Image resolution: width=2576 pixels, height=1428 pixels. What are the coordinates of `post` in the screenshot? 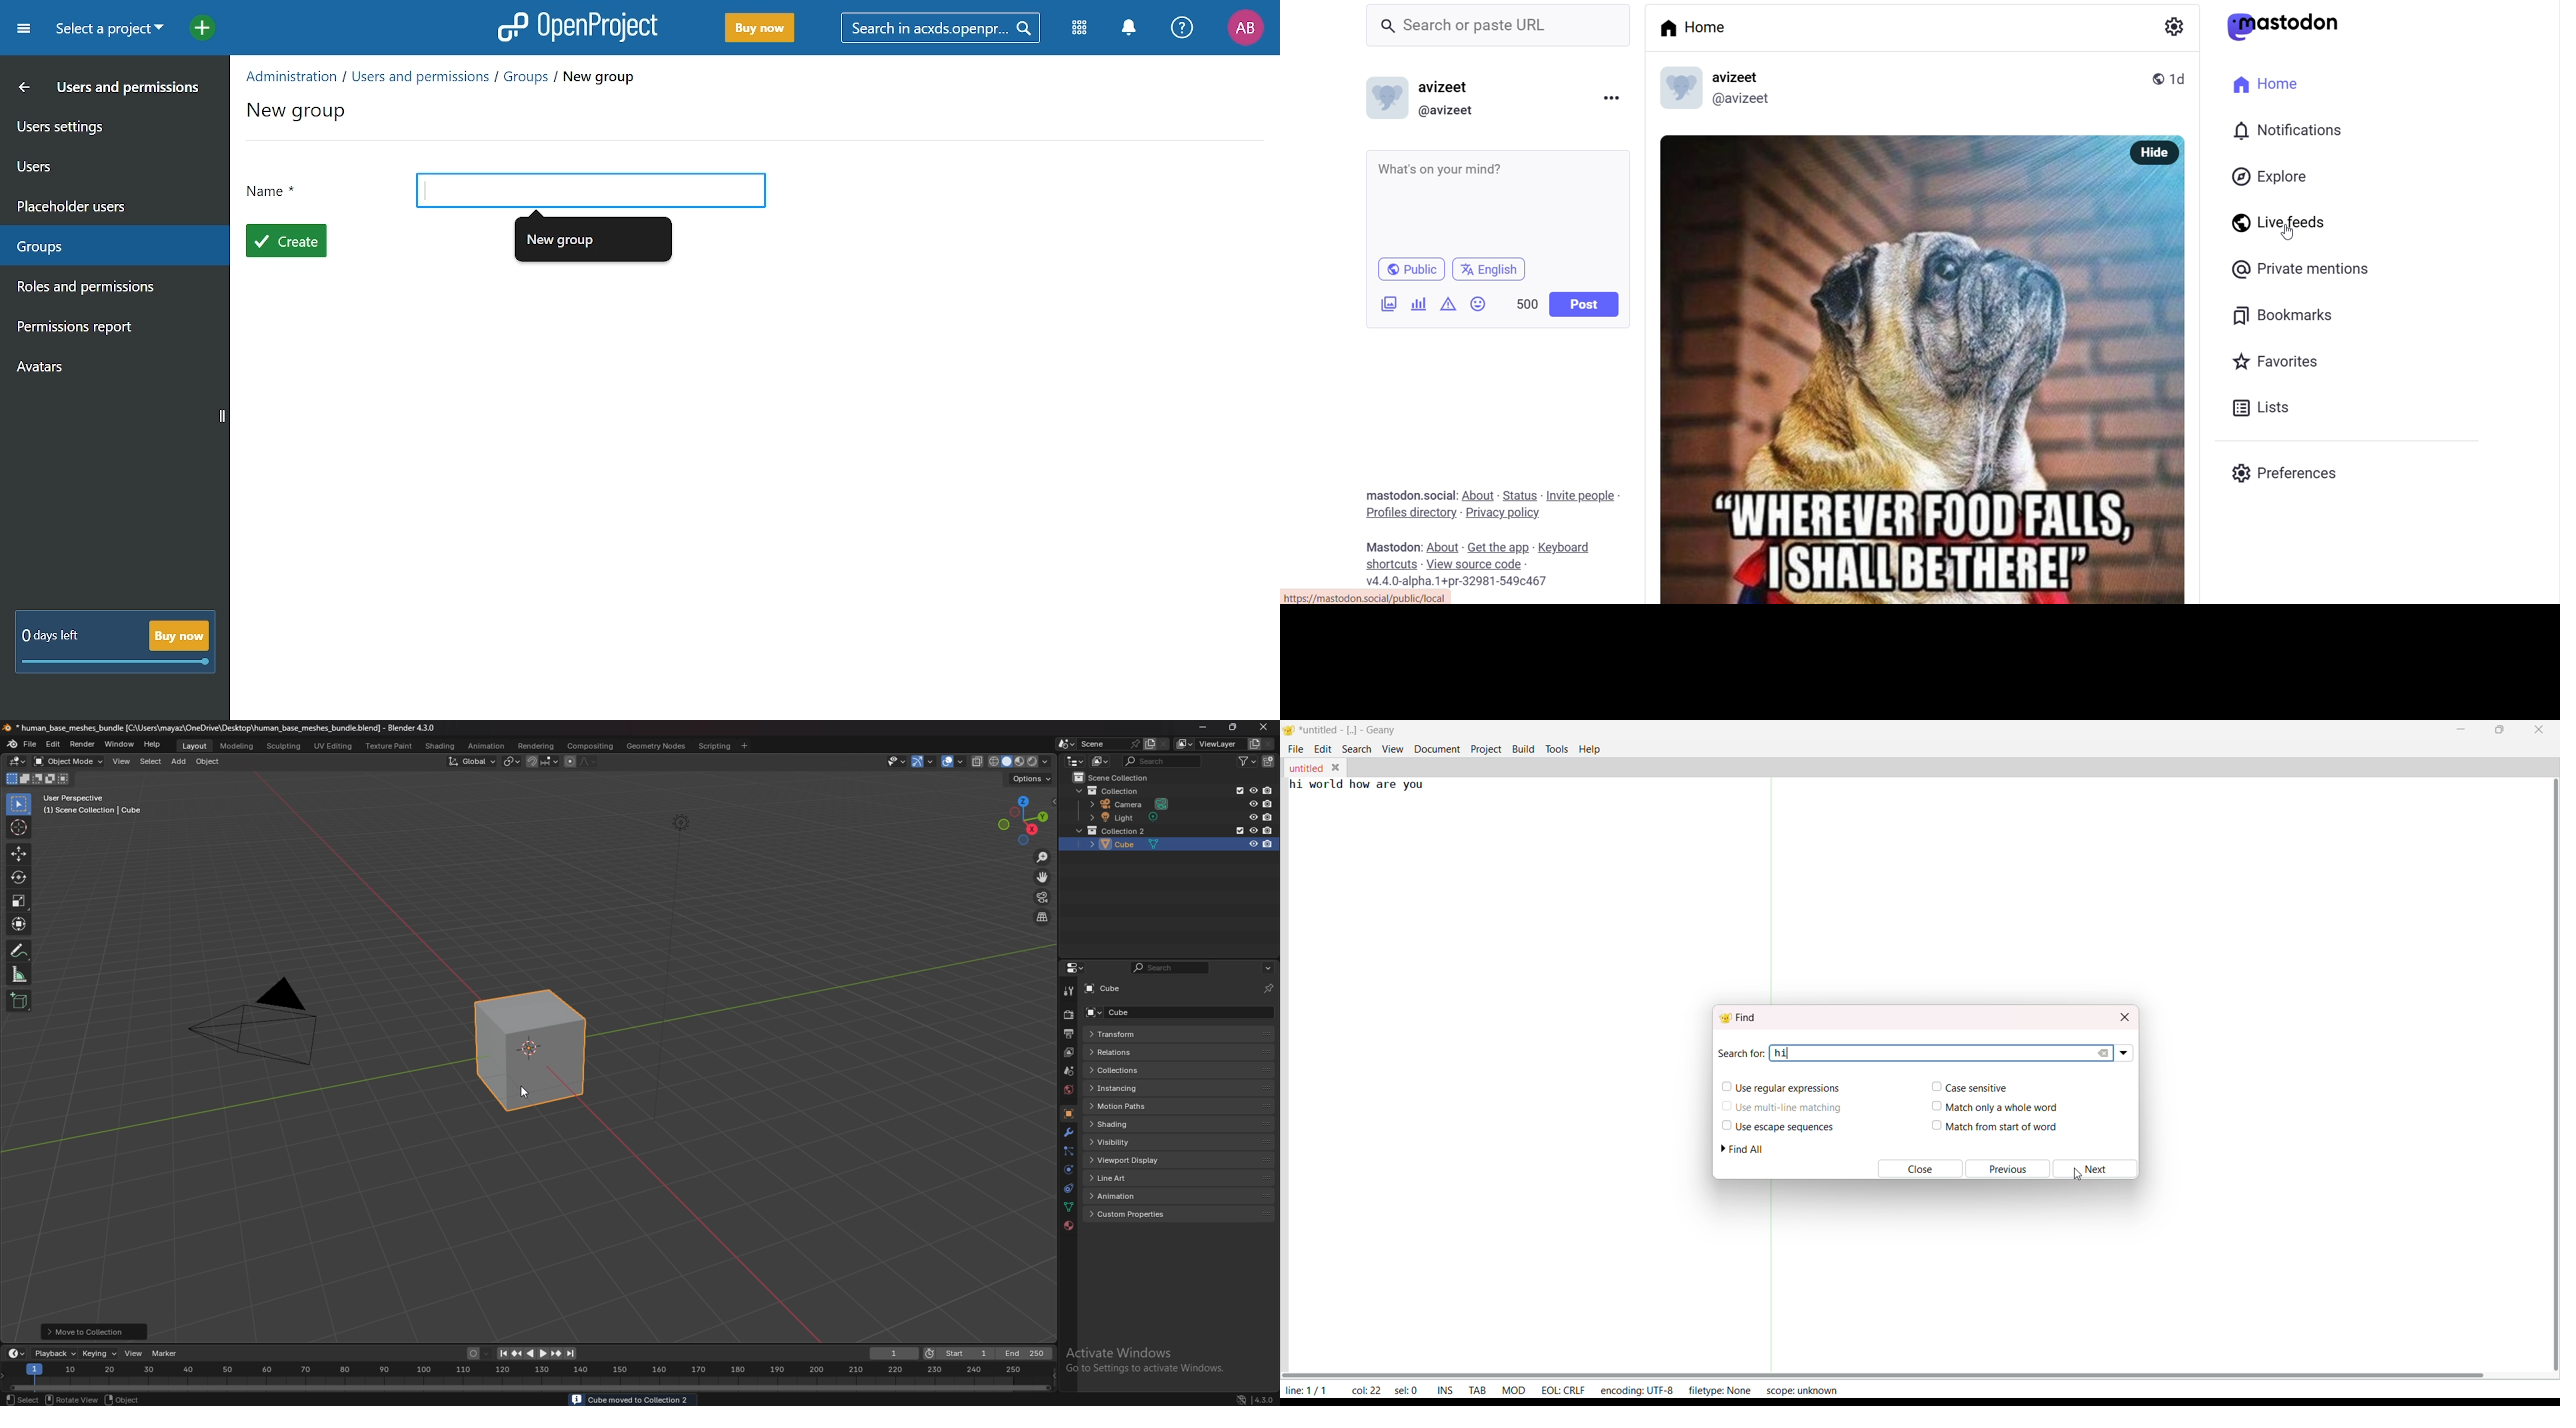 It's located at (1587, 304).